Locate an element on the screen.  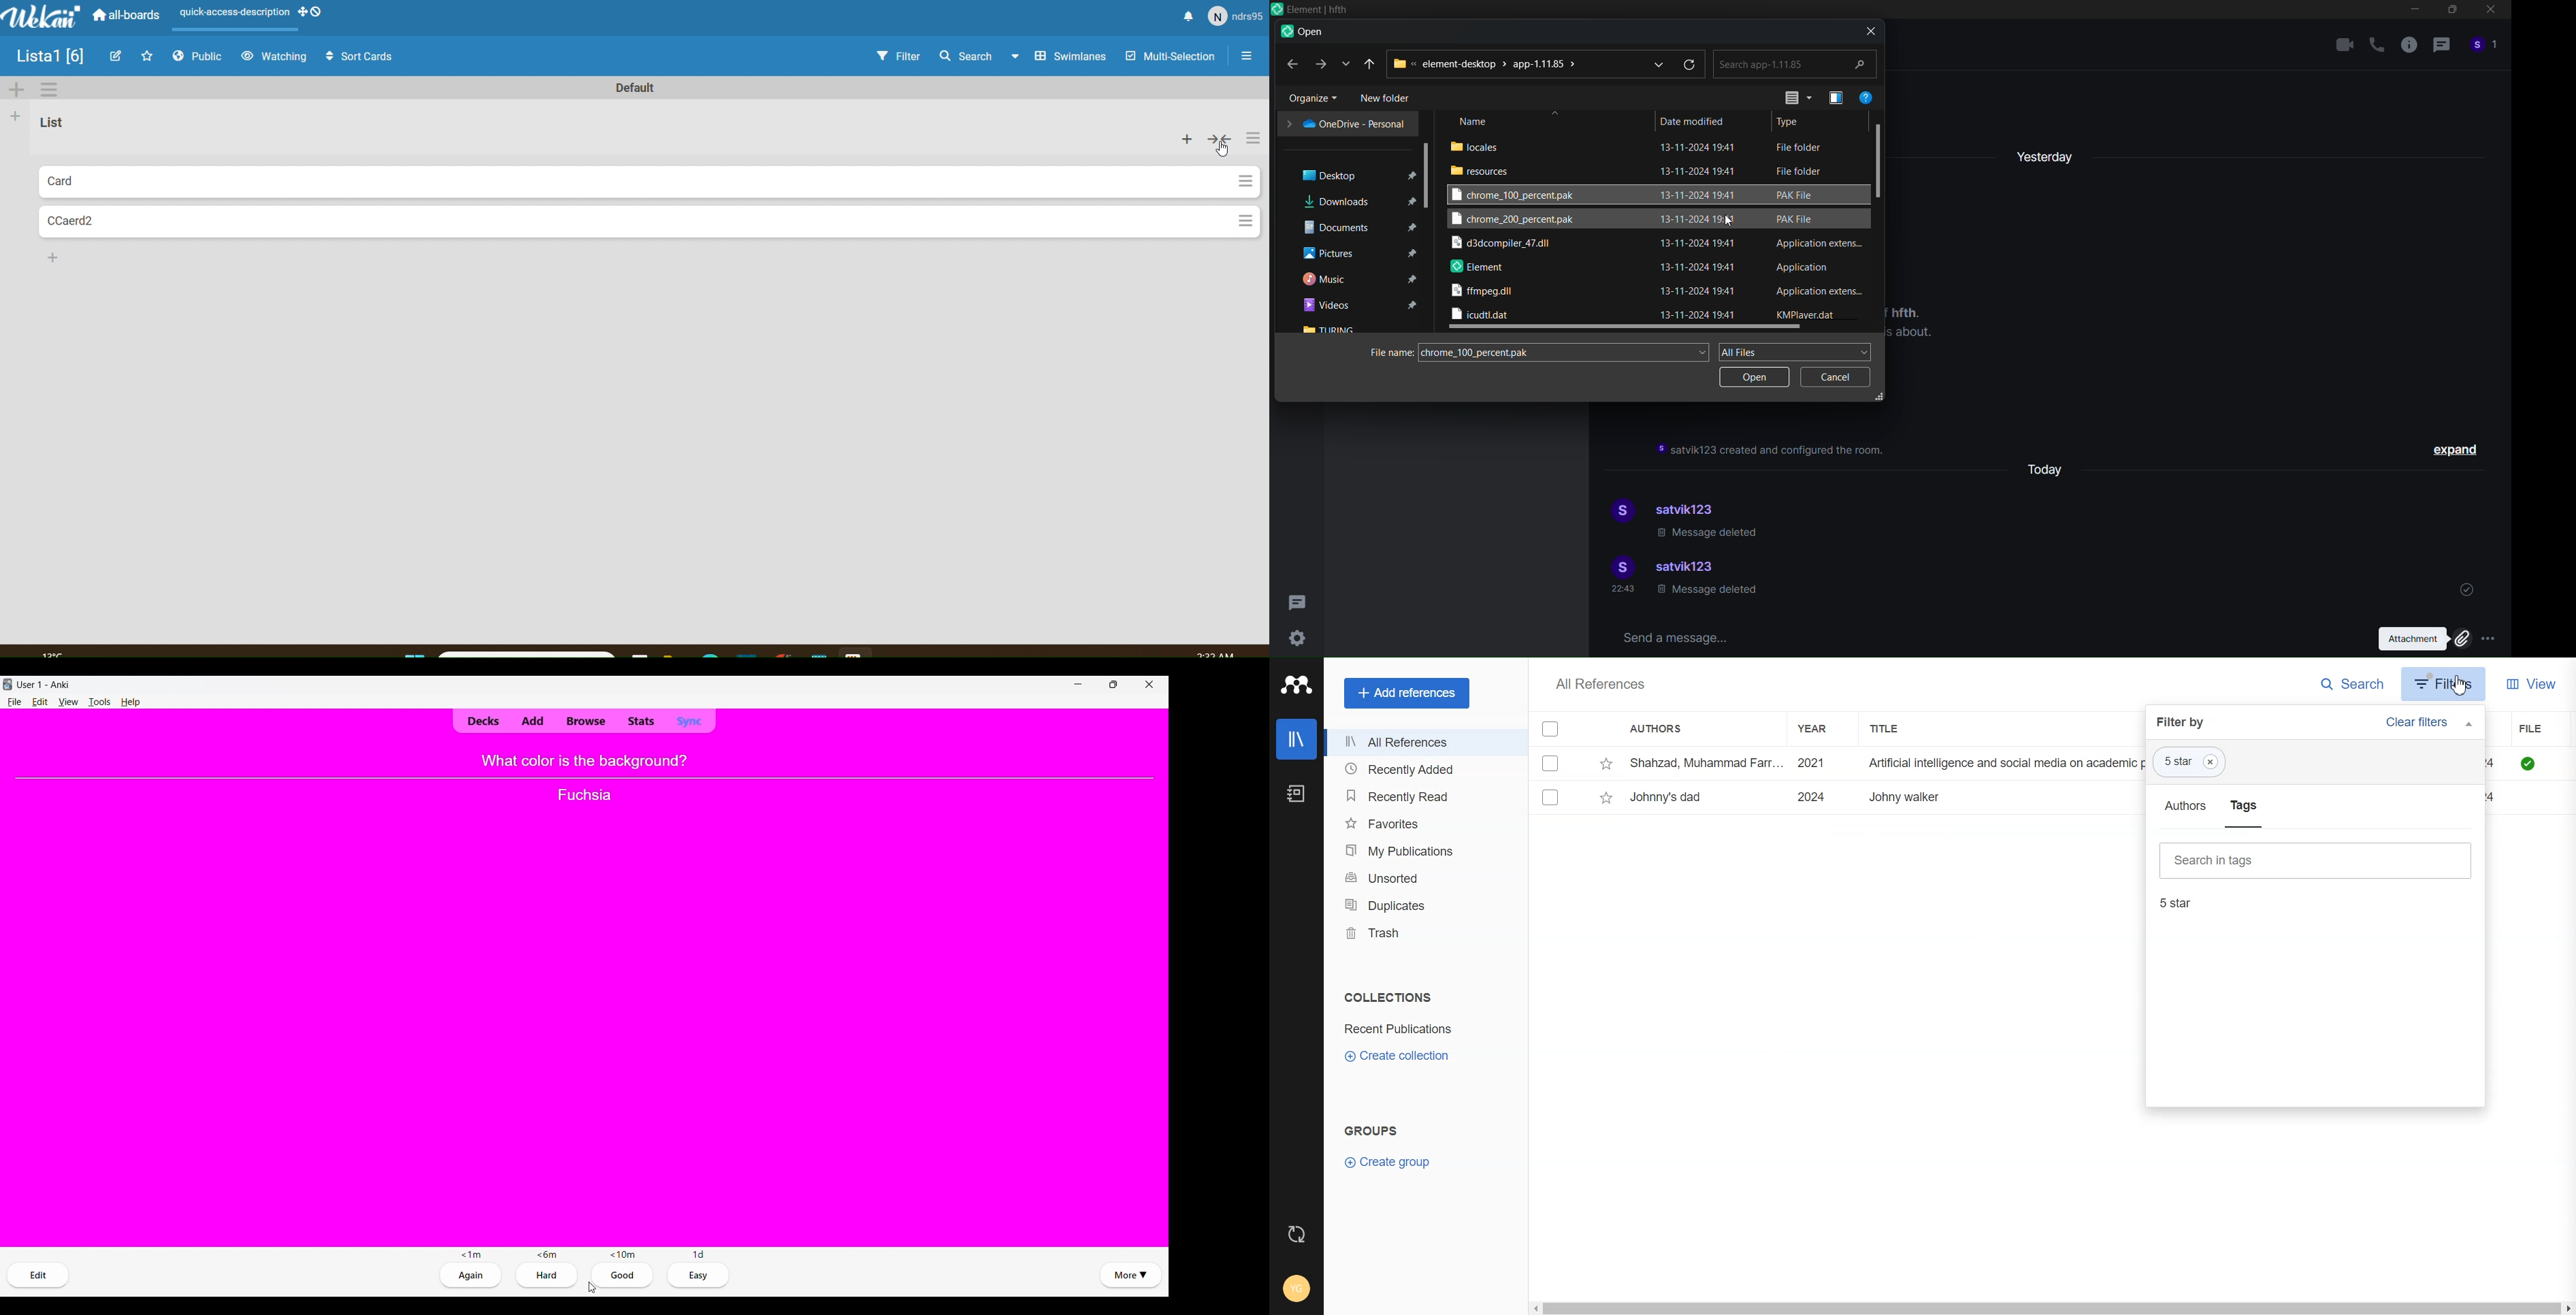
Add is located at coordinates (532, 721).